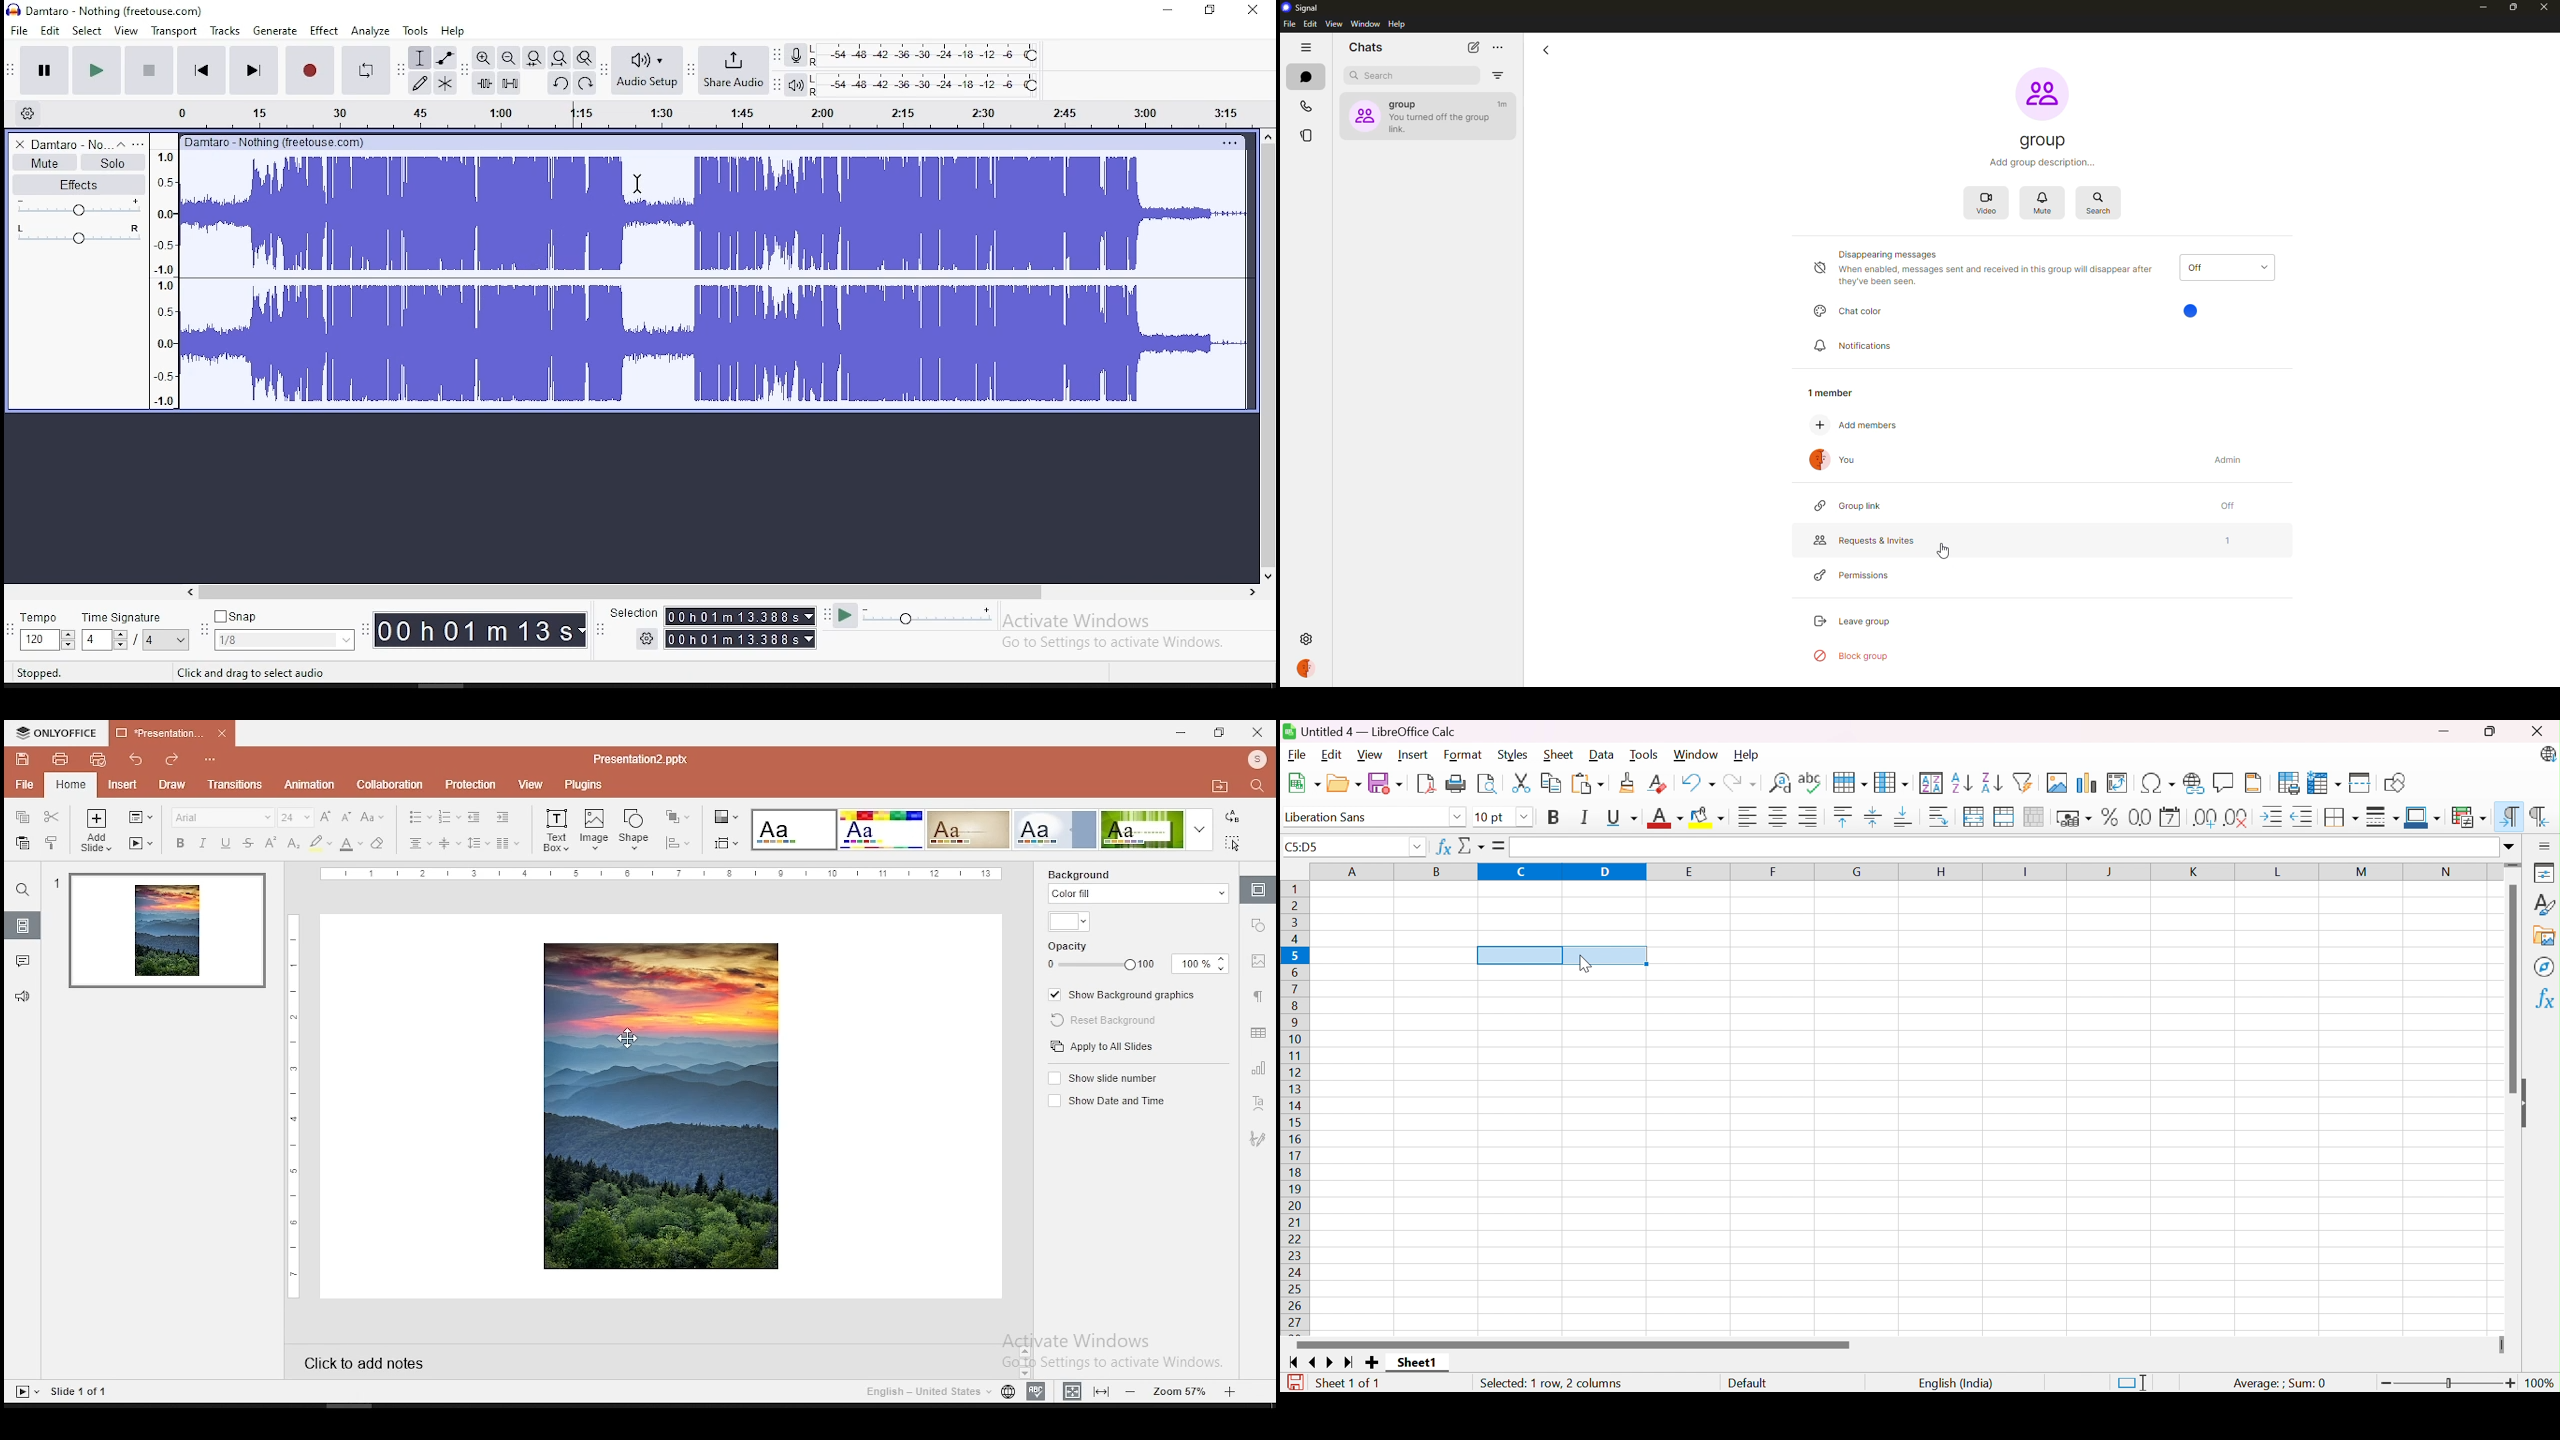  I want to click on font, so click(223, 818).